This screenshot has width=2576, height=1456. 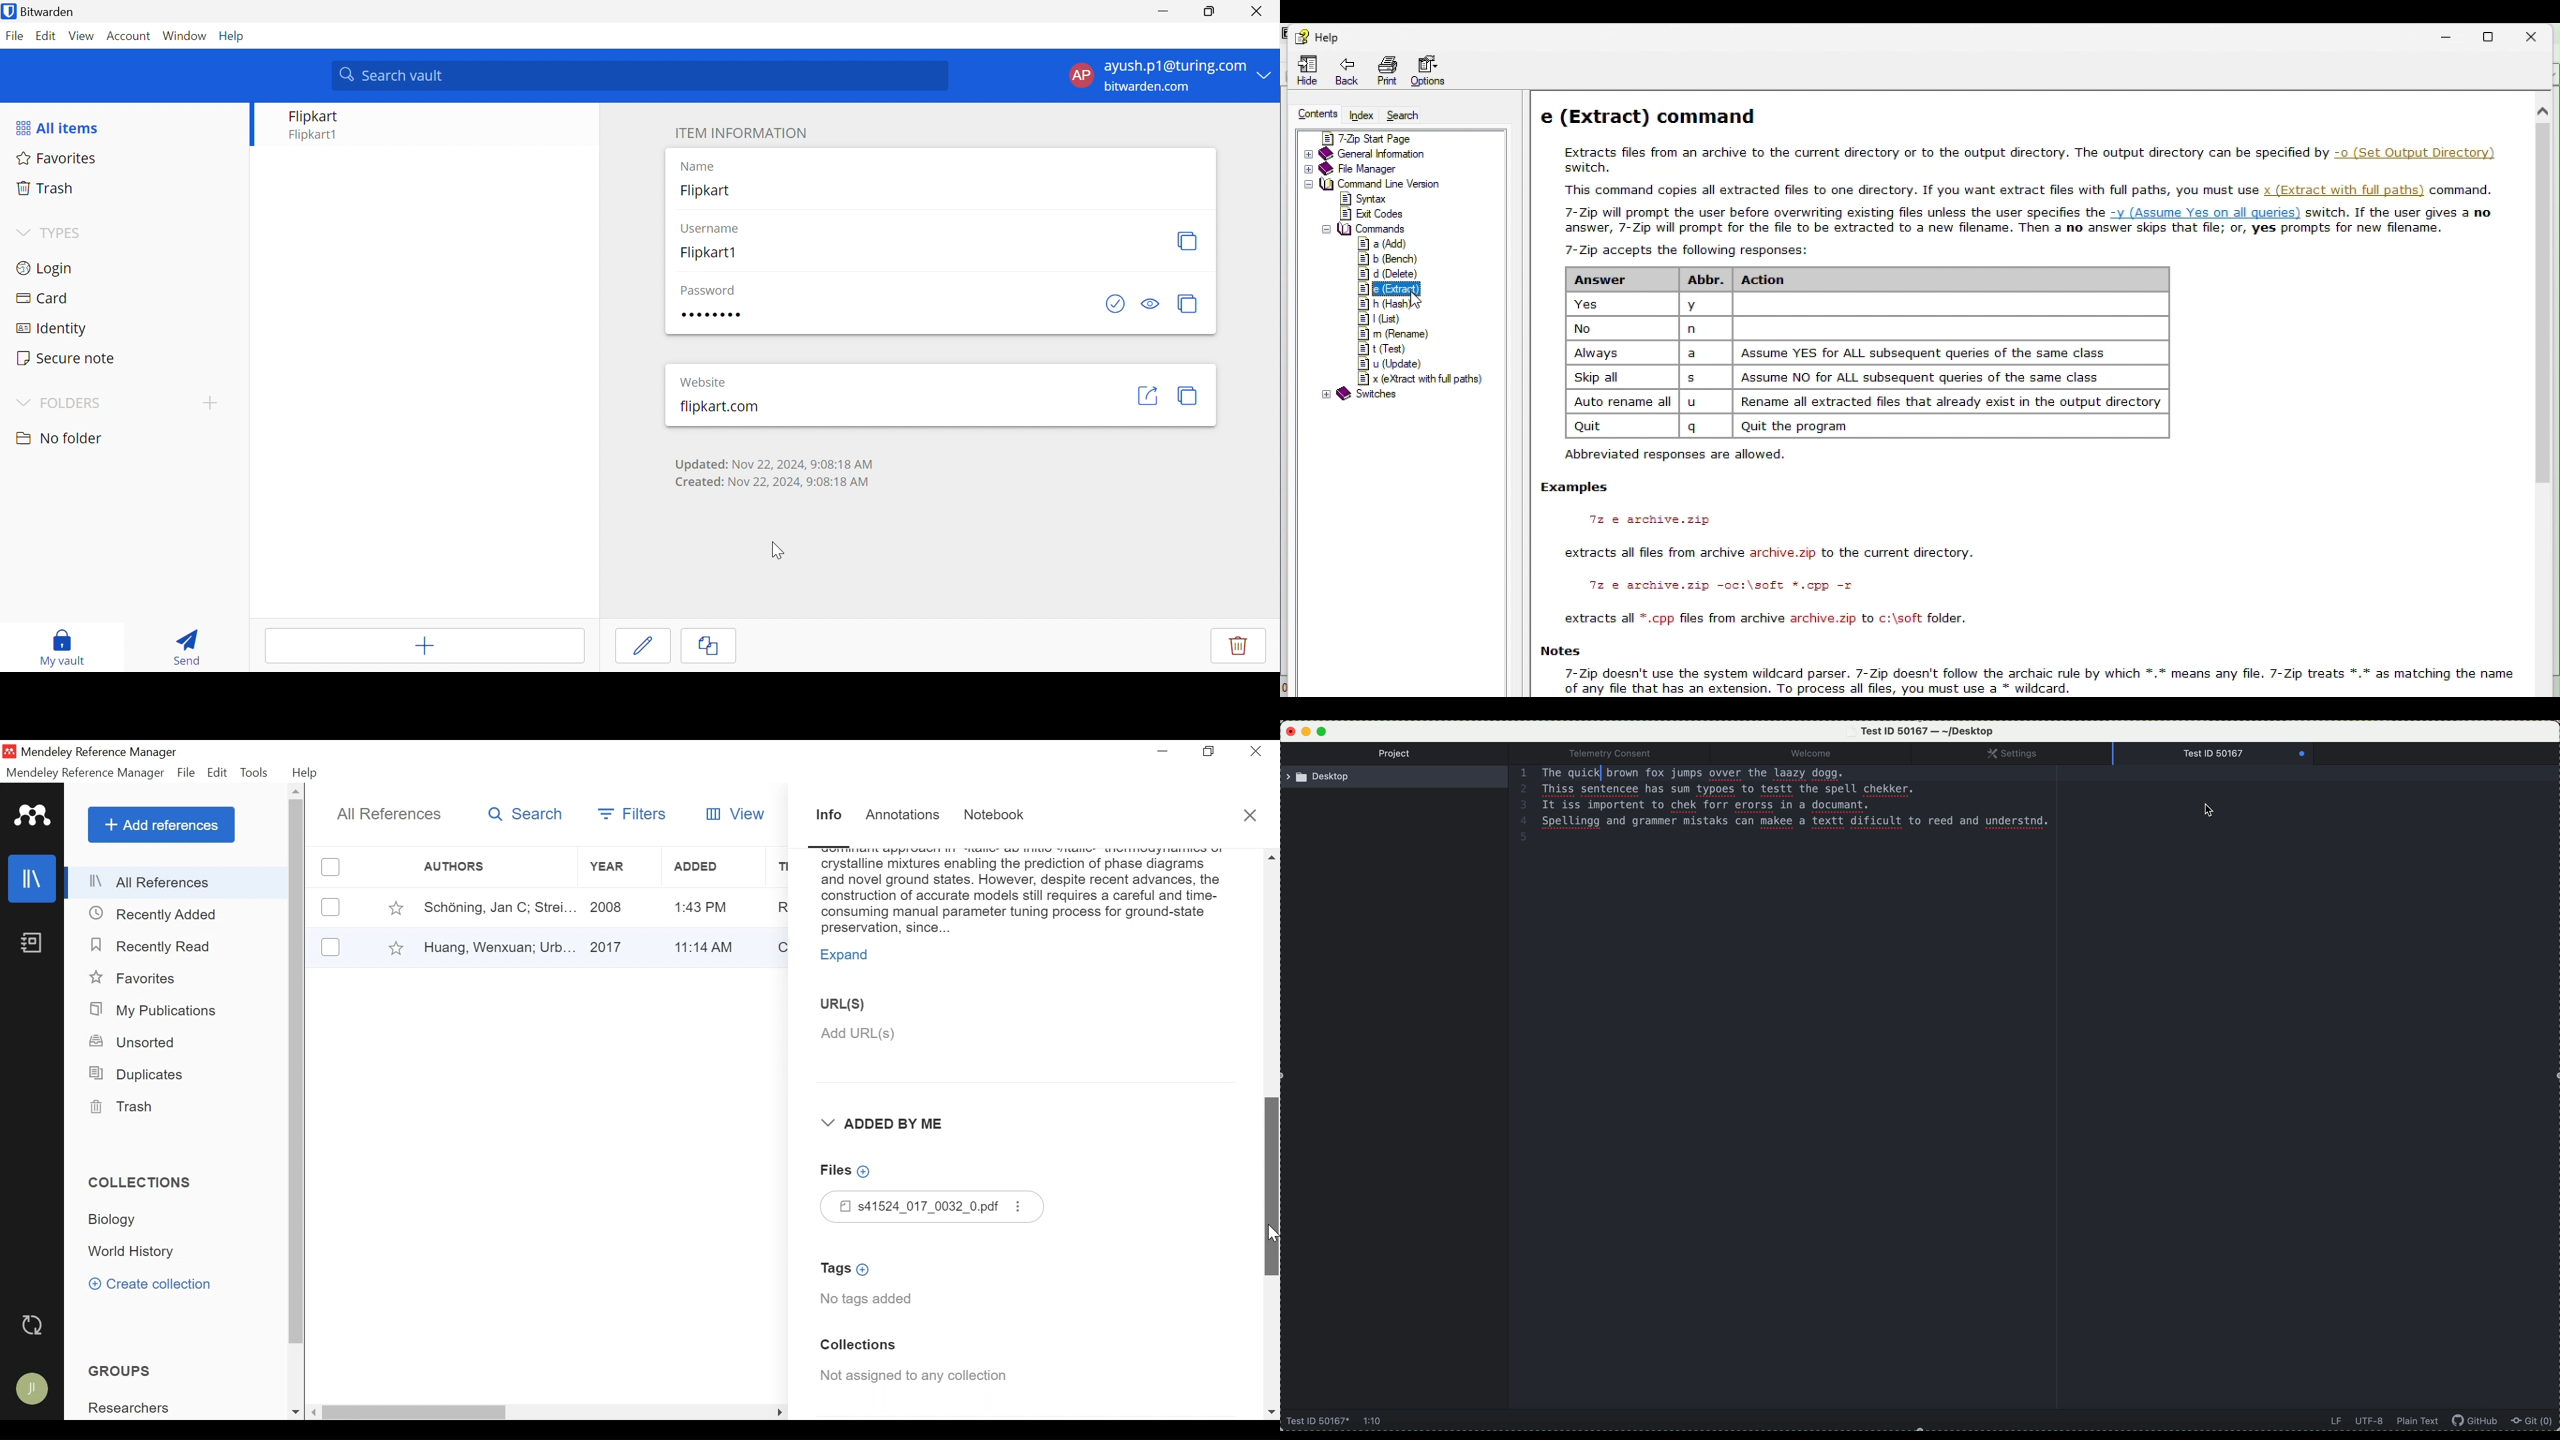 What do you see at coordinates (617, 946) in the screenshot?
I see `Year` at bounding box center [617, 946].